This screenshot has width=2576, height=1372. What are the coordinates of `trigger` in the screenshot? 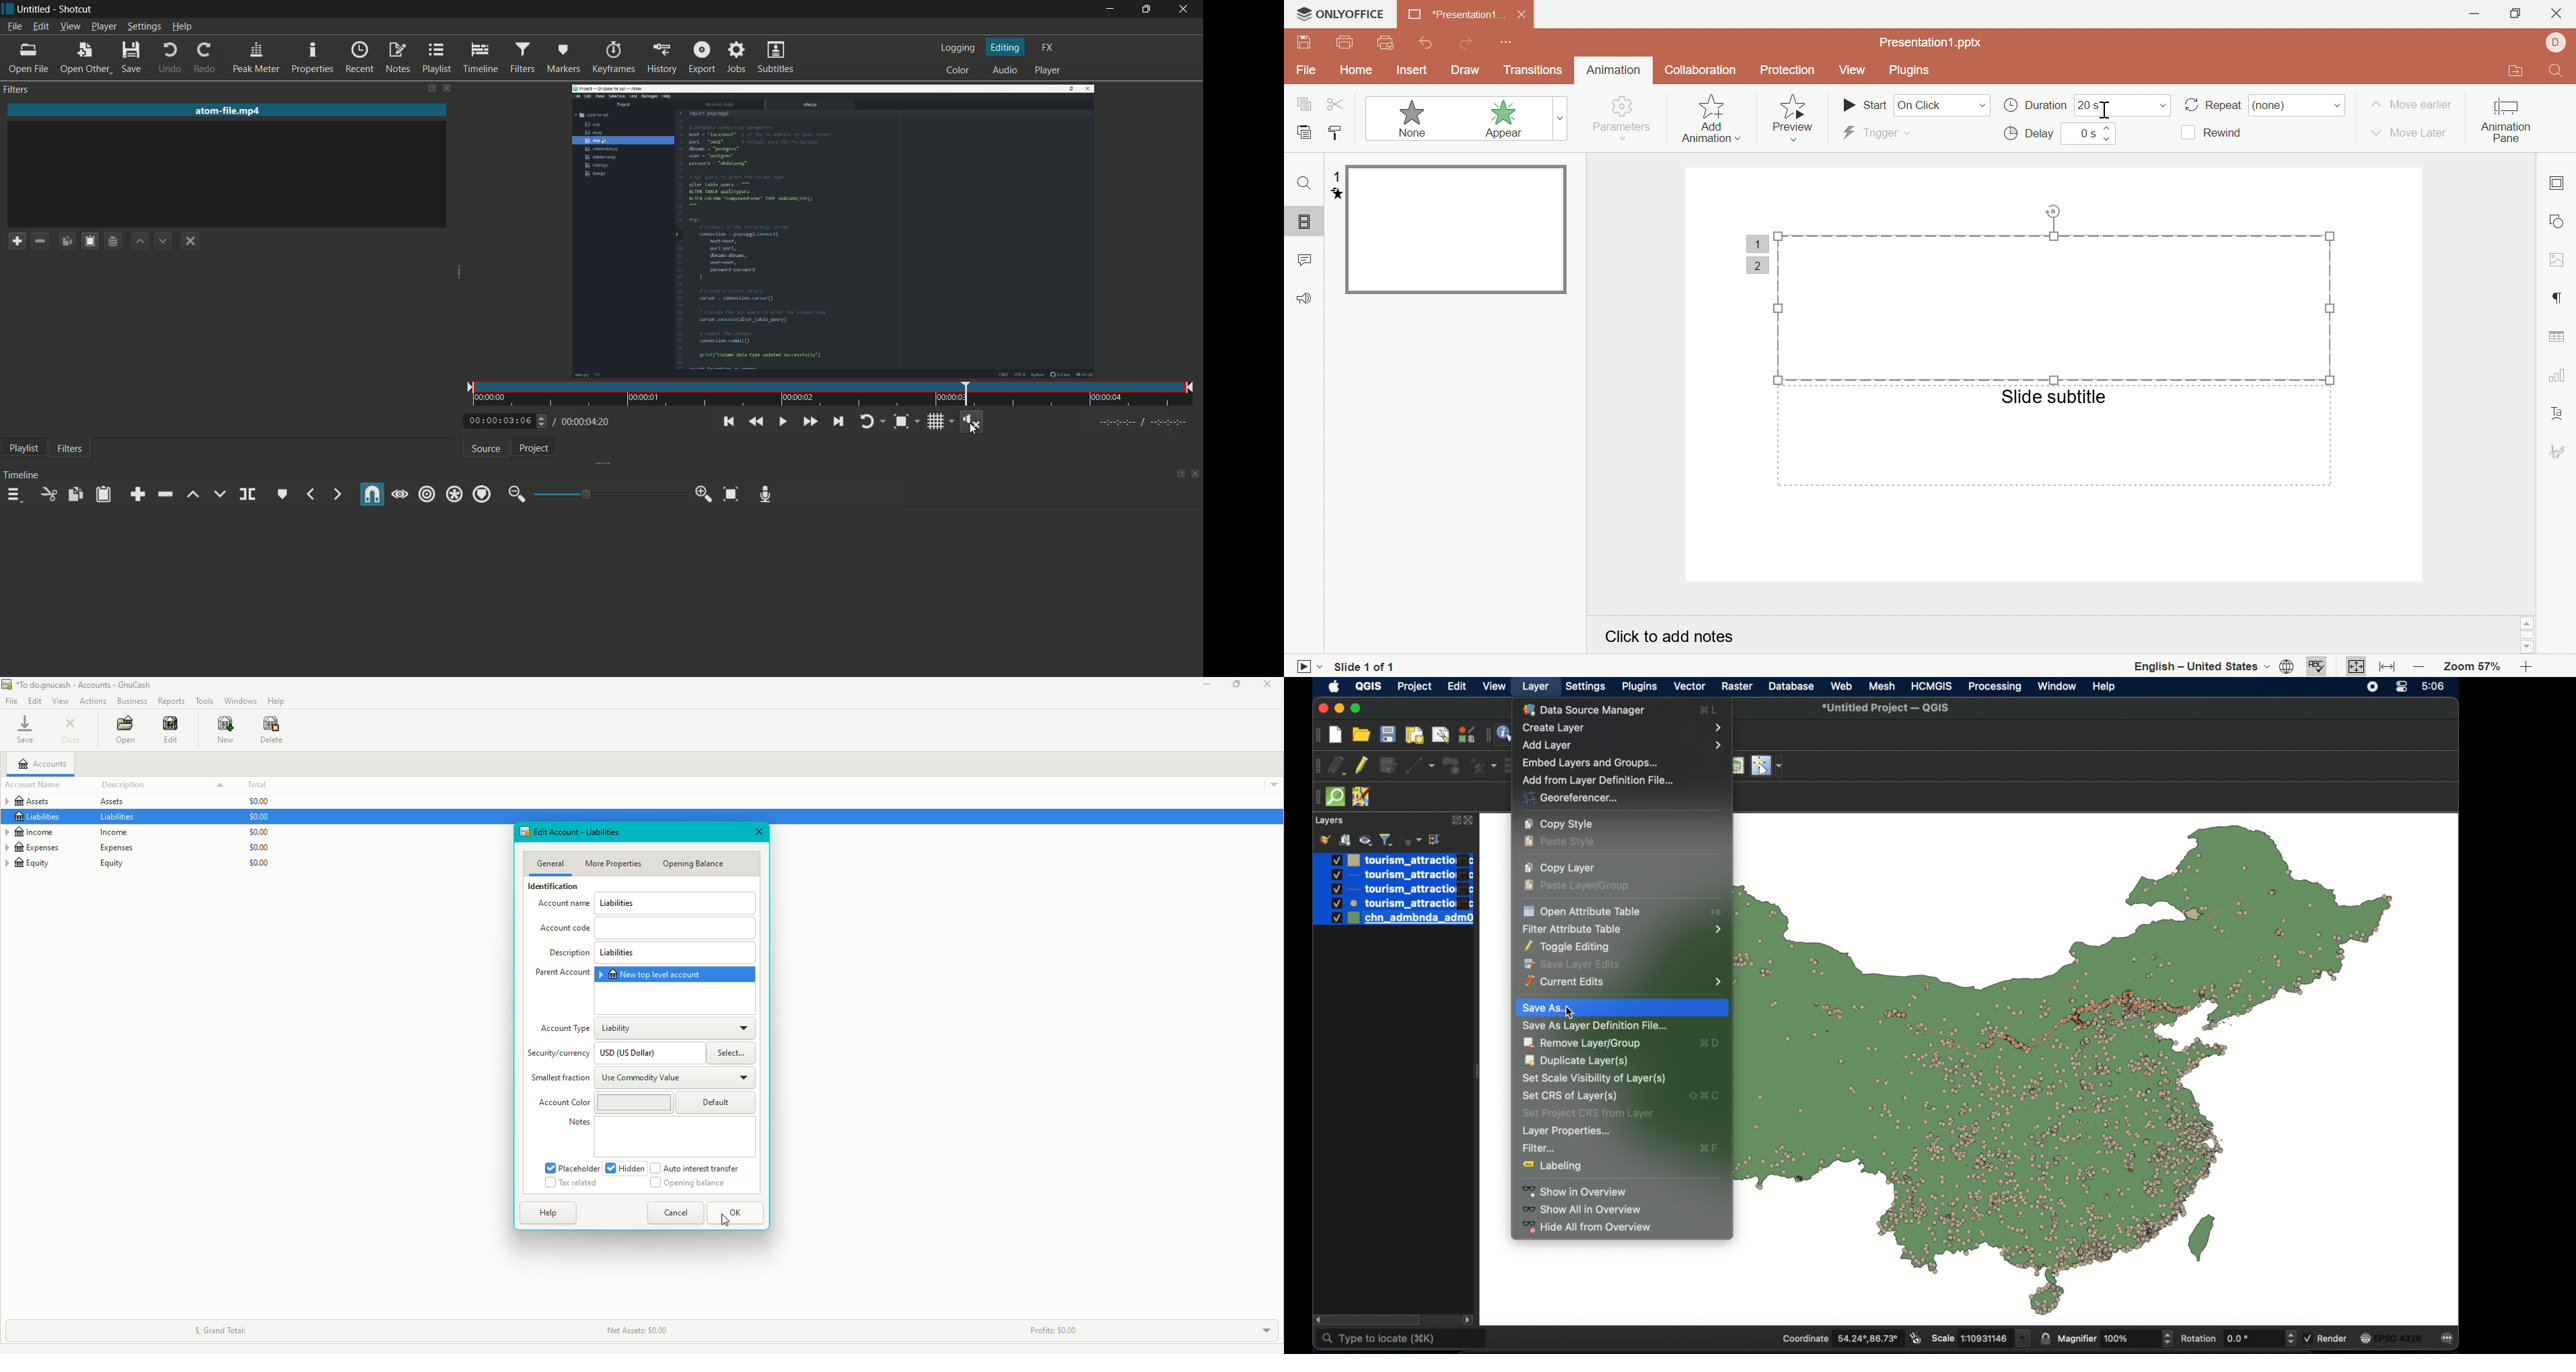 It's located at (1872, 133).